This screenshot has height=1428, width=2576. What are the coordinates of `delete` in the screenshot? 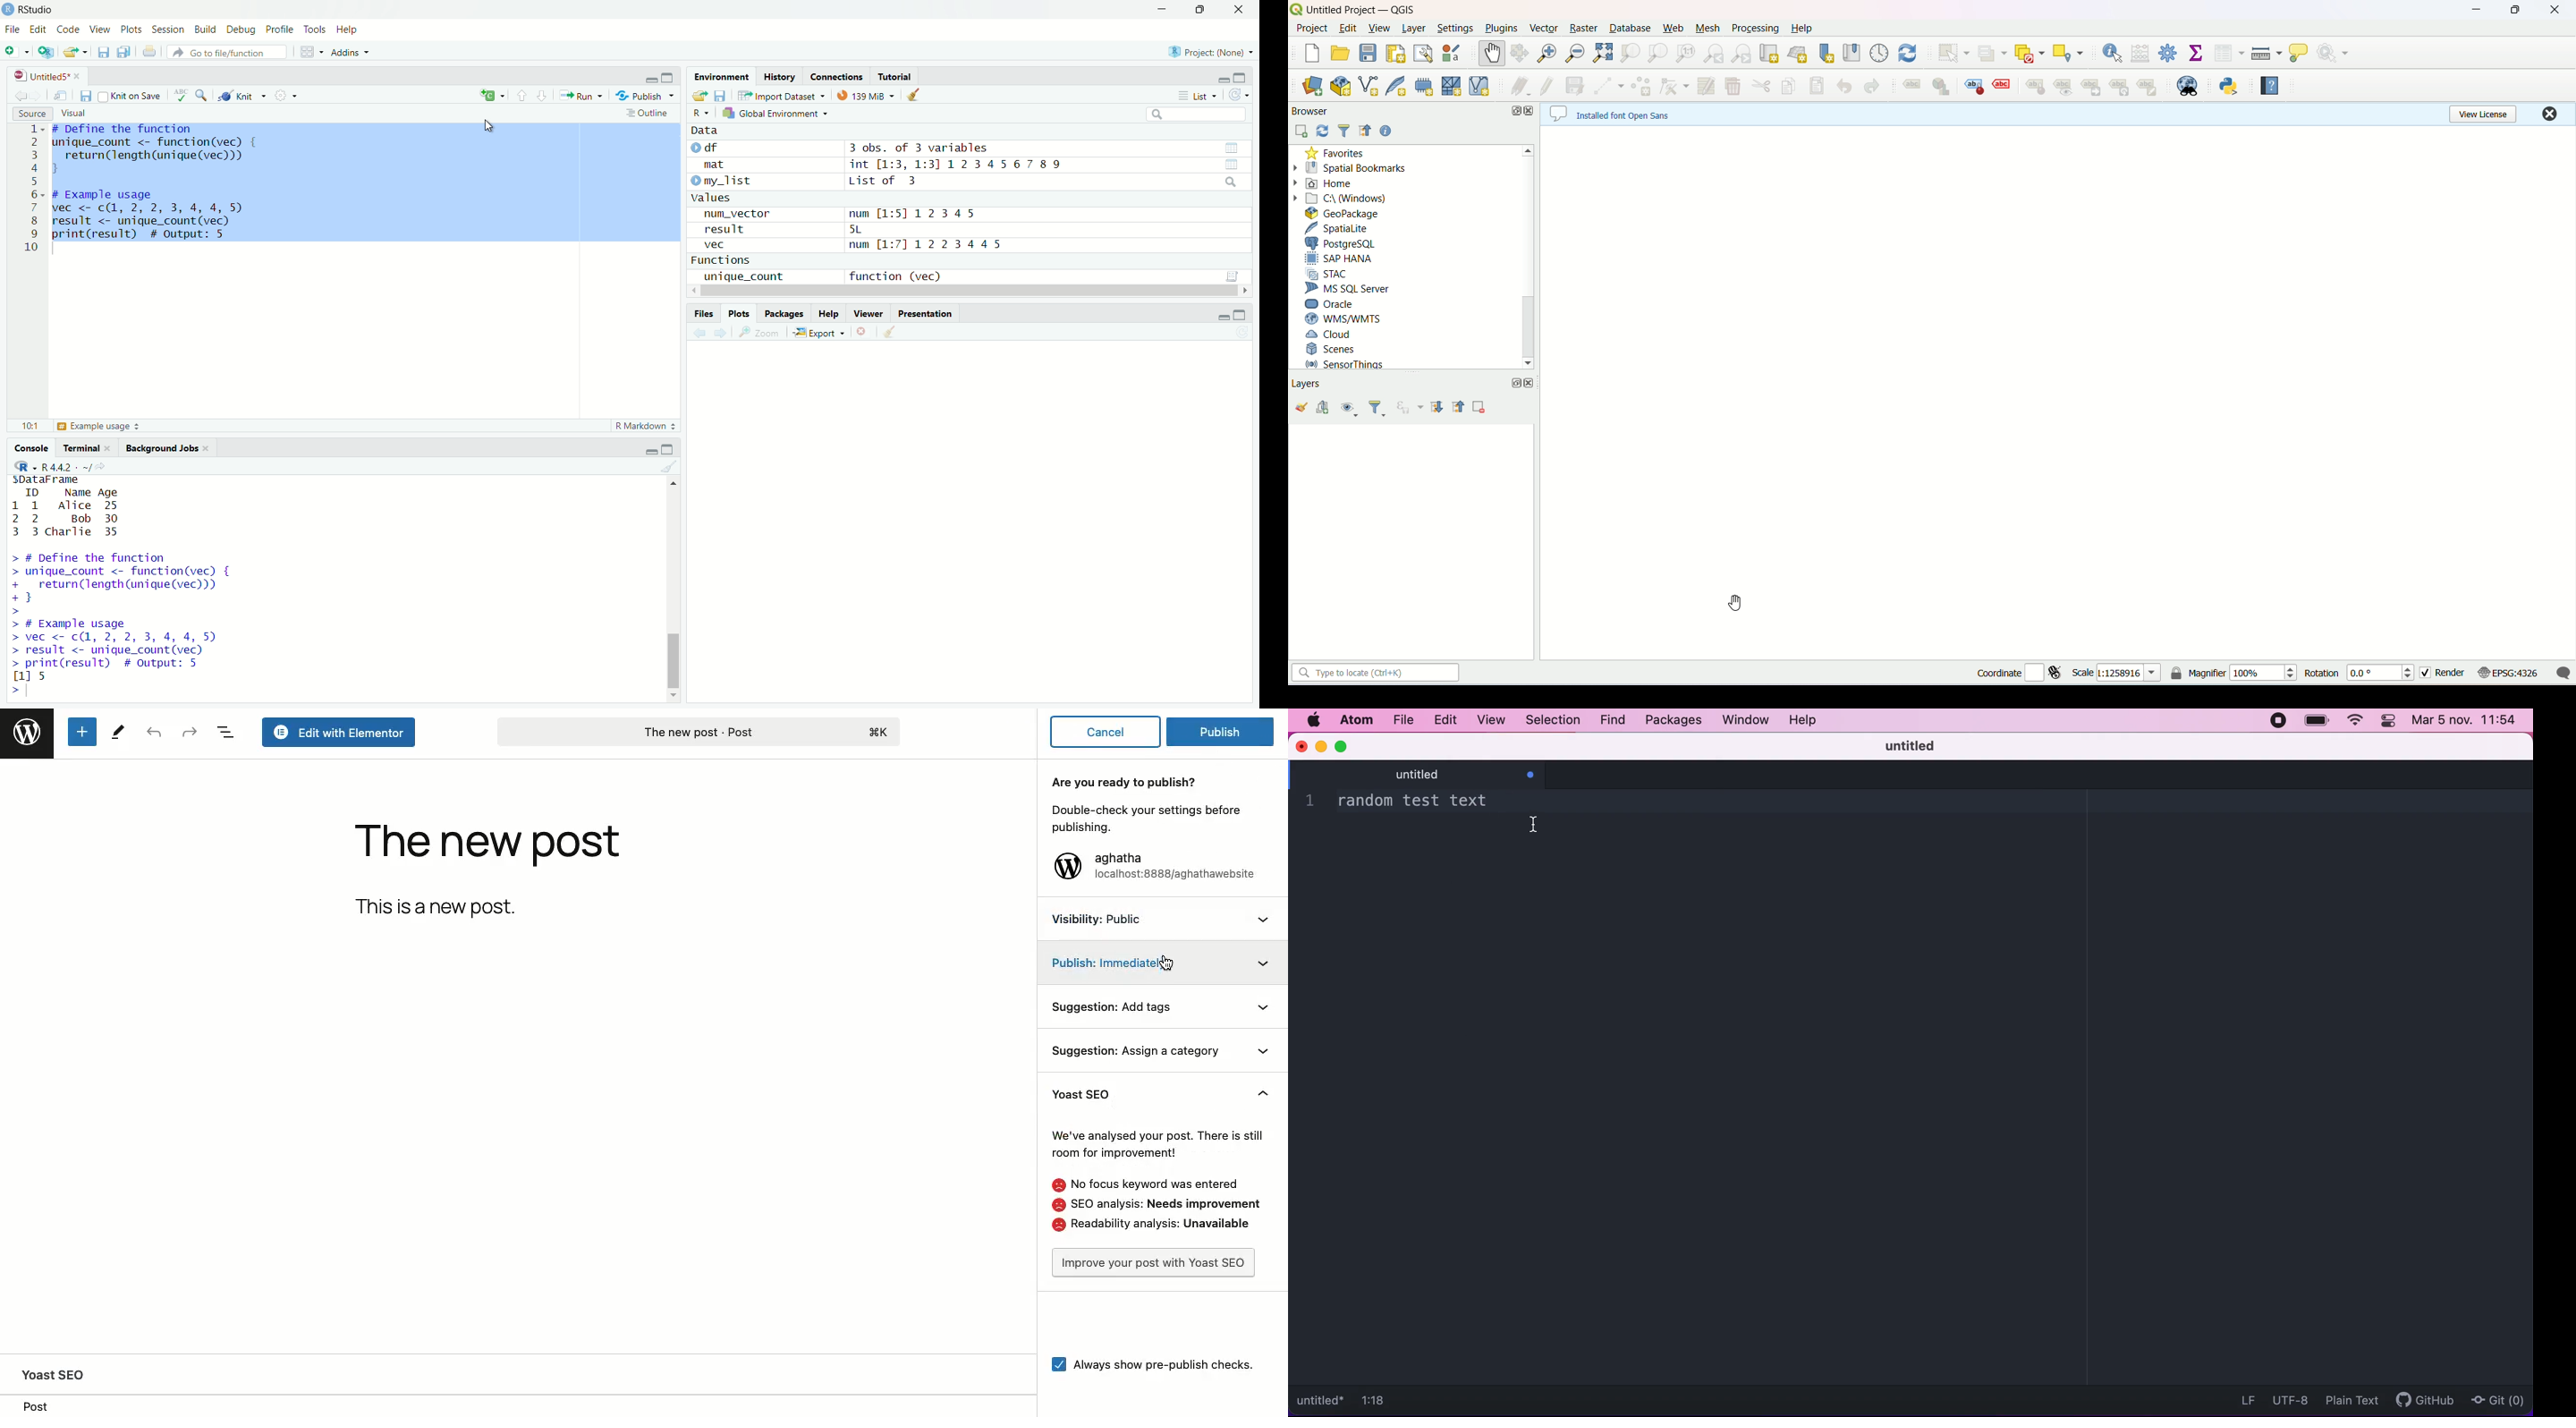 It's located at (1733, 83).